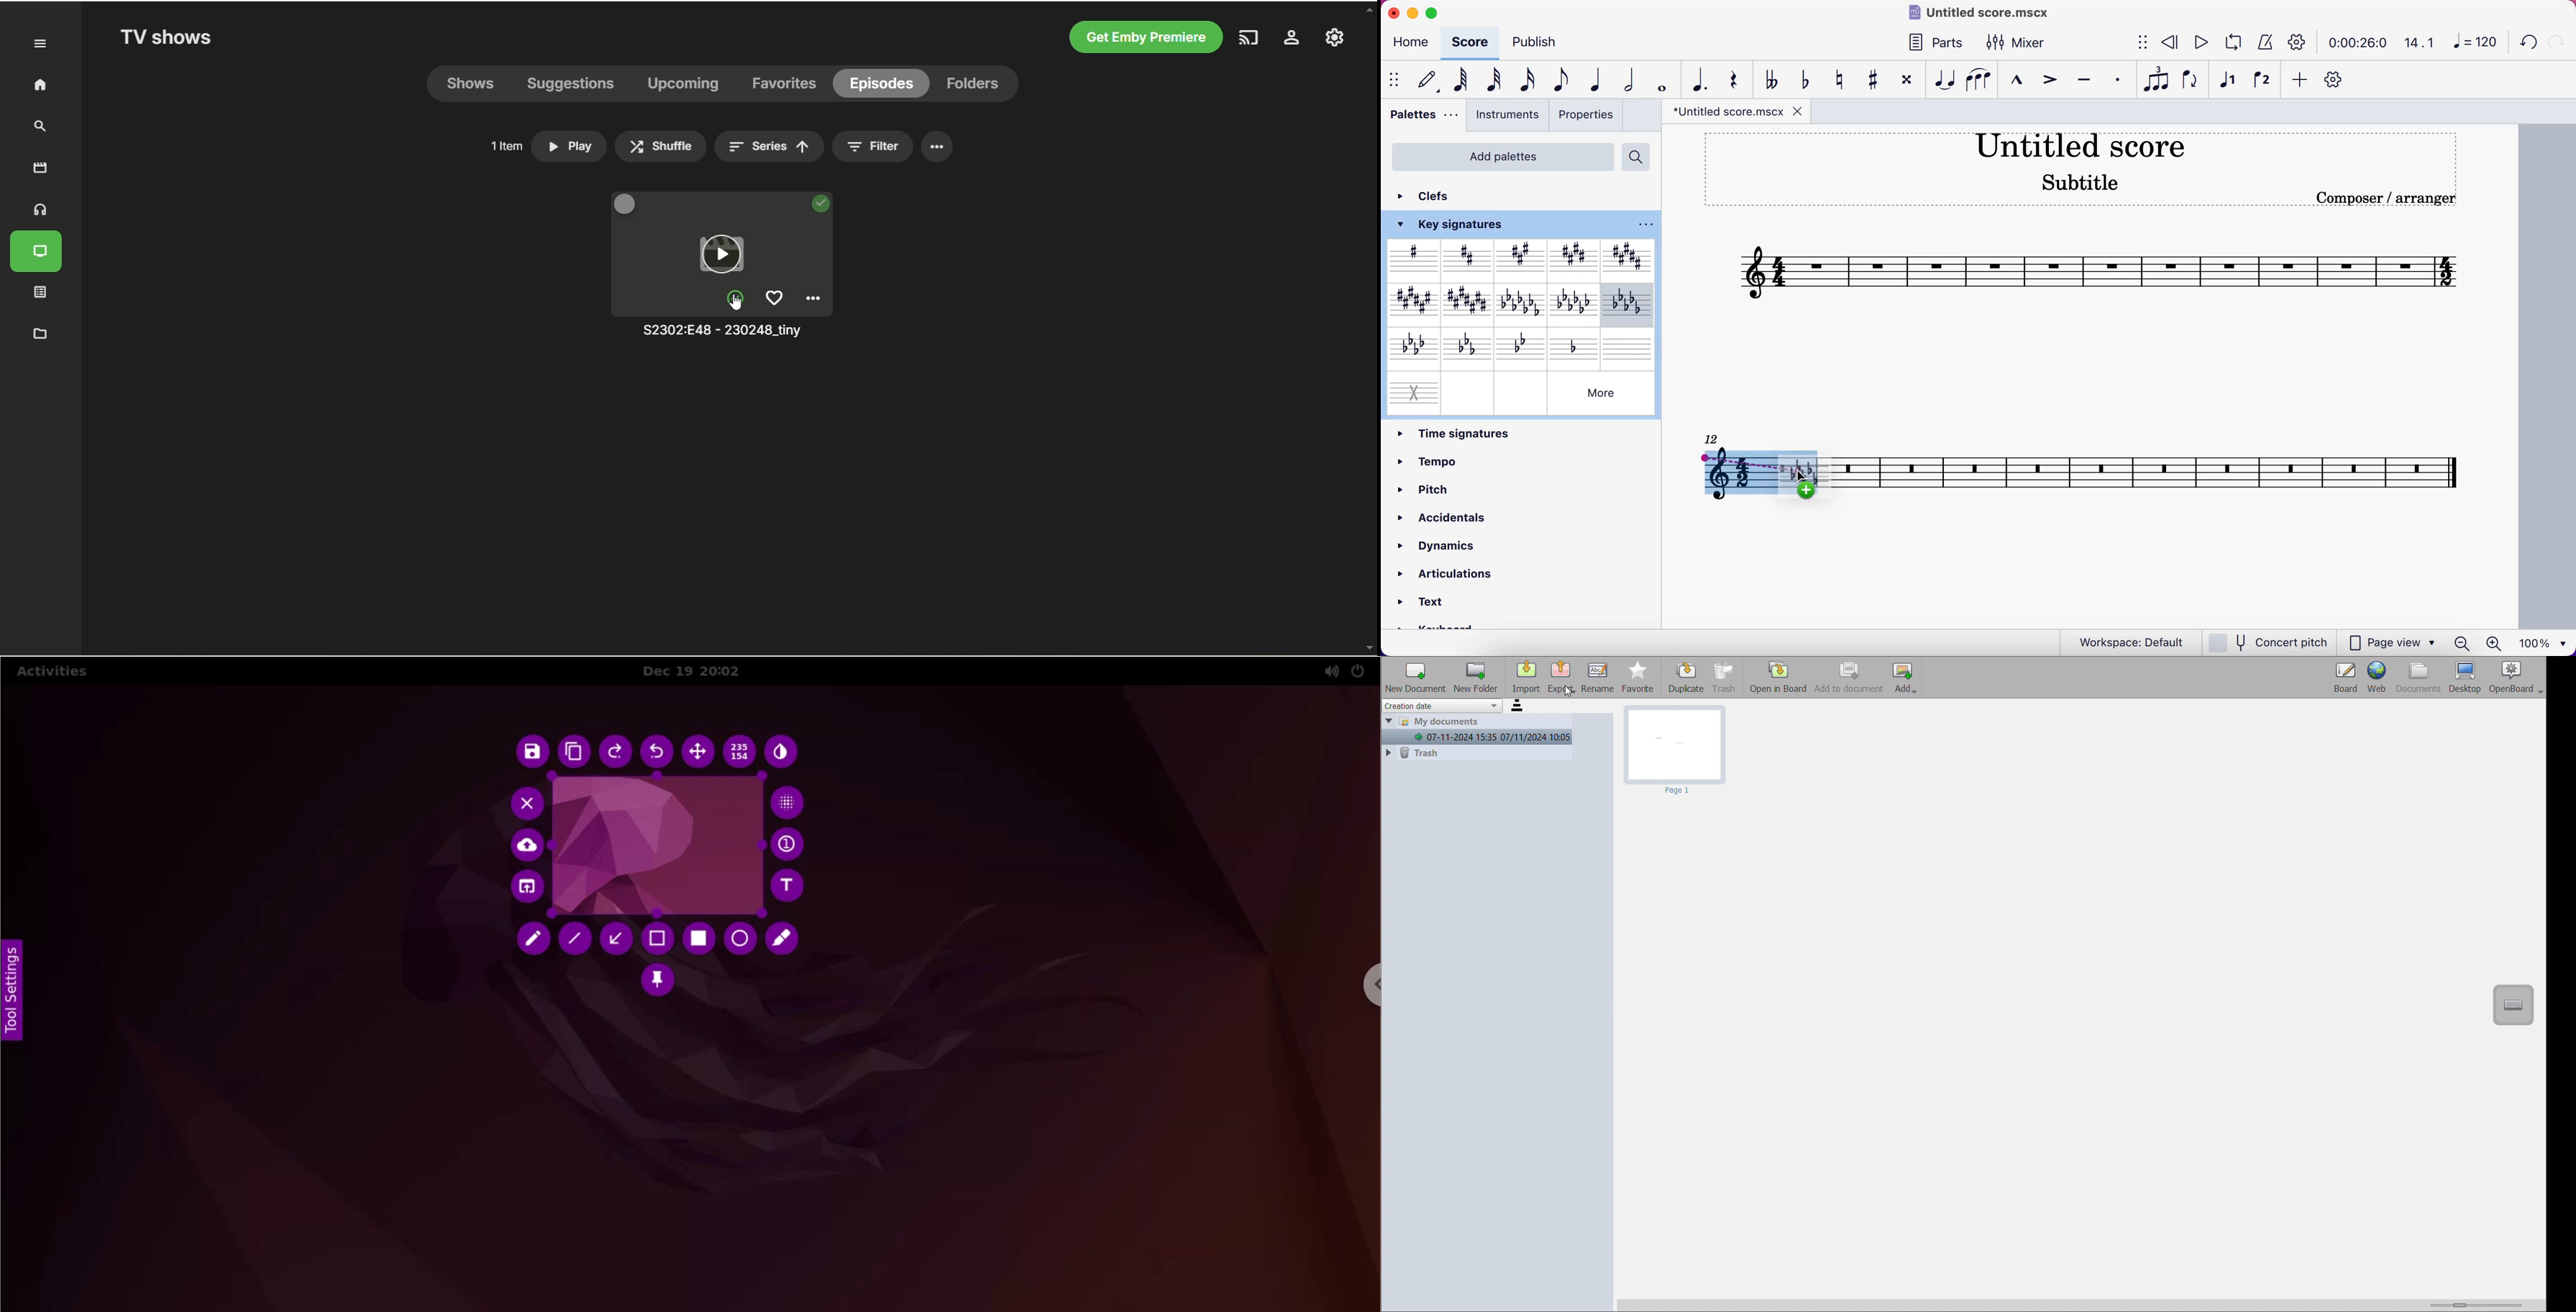 The width and height of the screenshot is (2576, 1316). I want to click on time, so click(2355, 43).